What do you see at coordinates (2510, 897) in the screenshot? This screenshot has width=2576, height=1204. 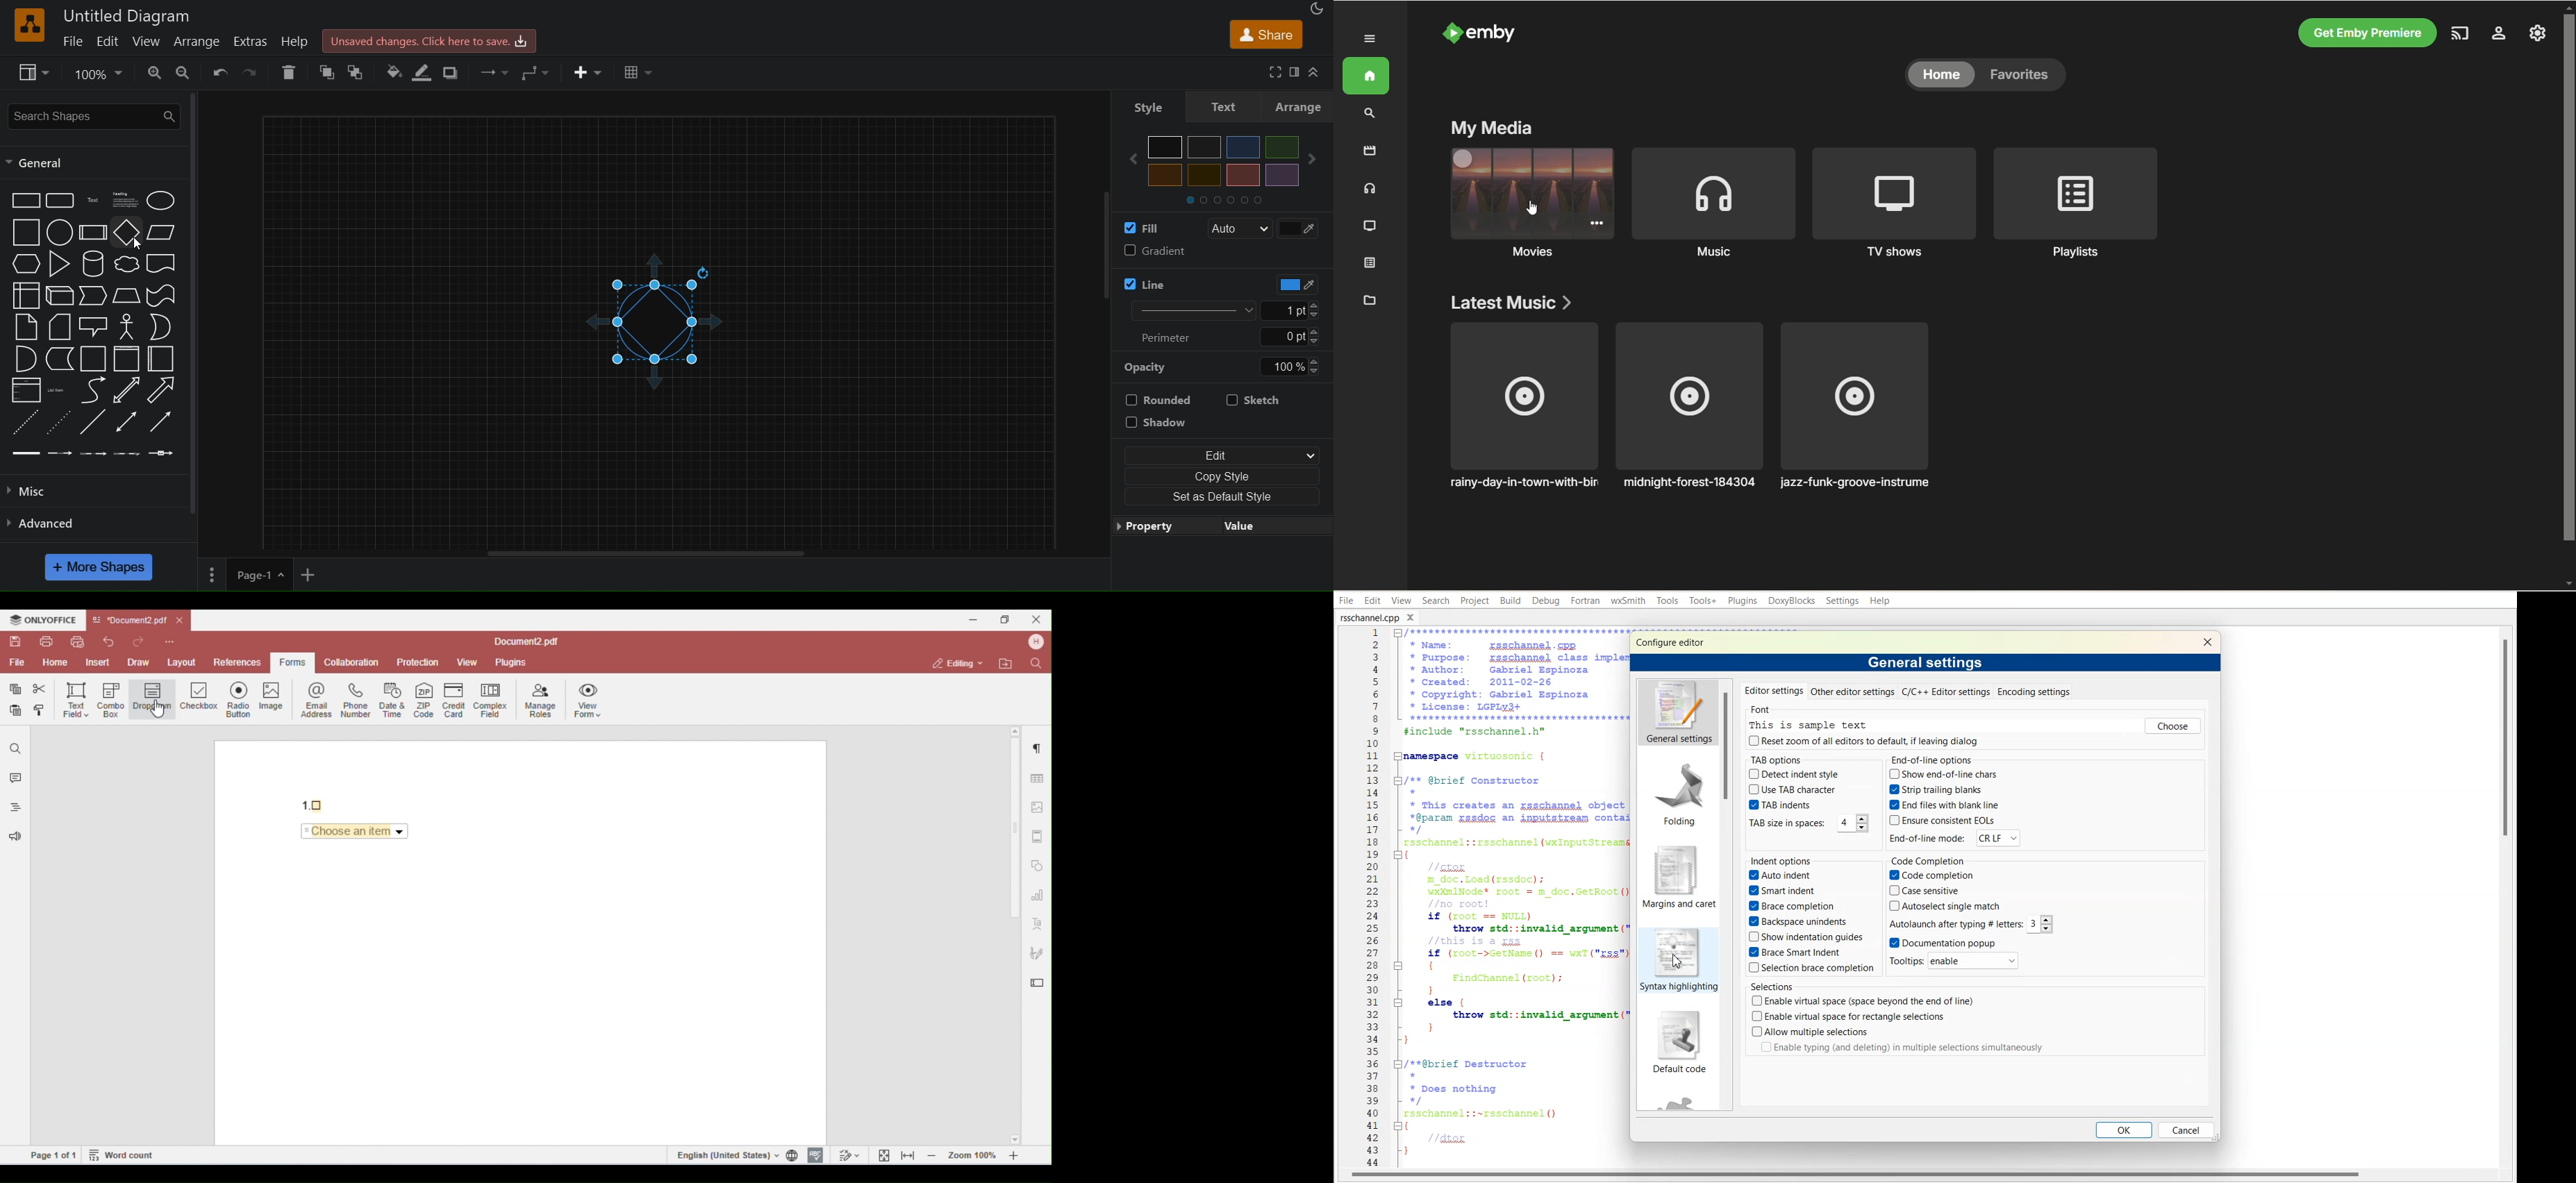 I see `Vertical Scroll bar` at bounding box center [2510, 897].